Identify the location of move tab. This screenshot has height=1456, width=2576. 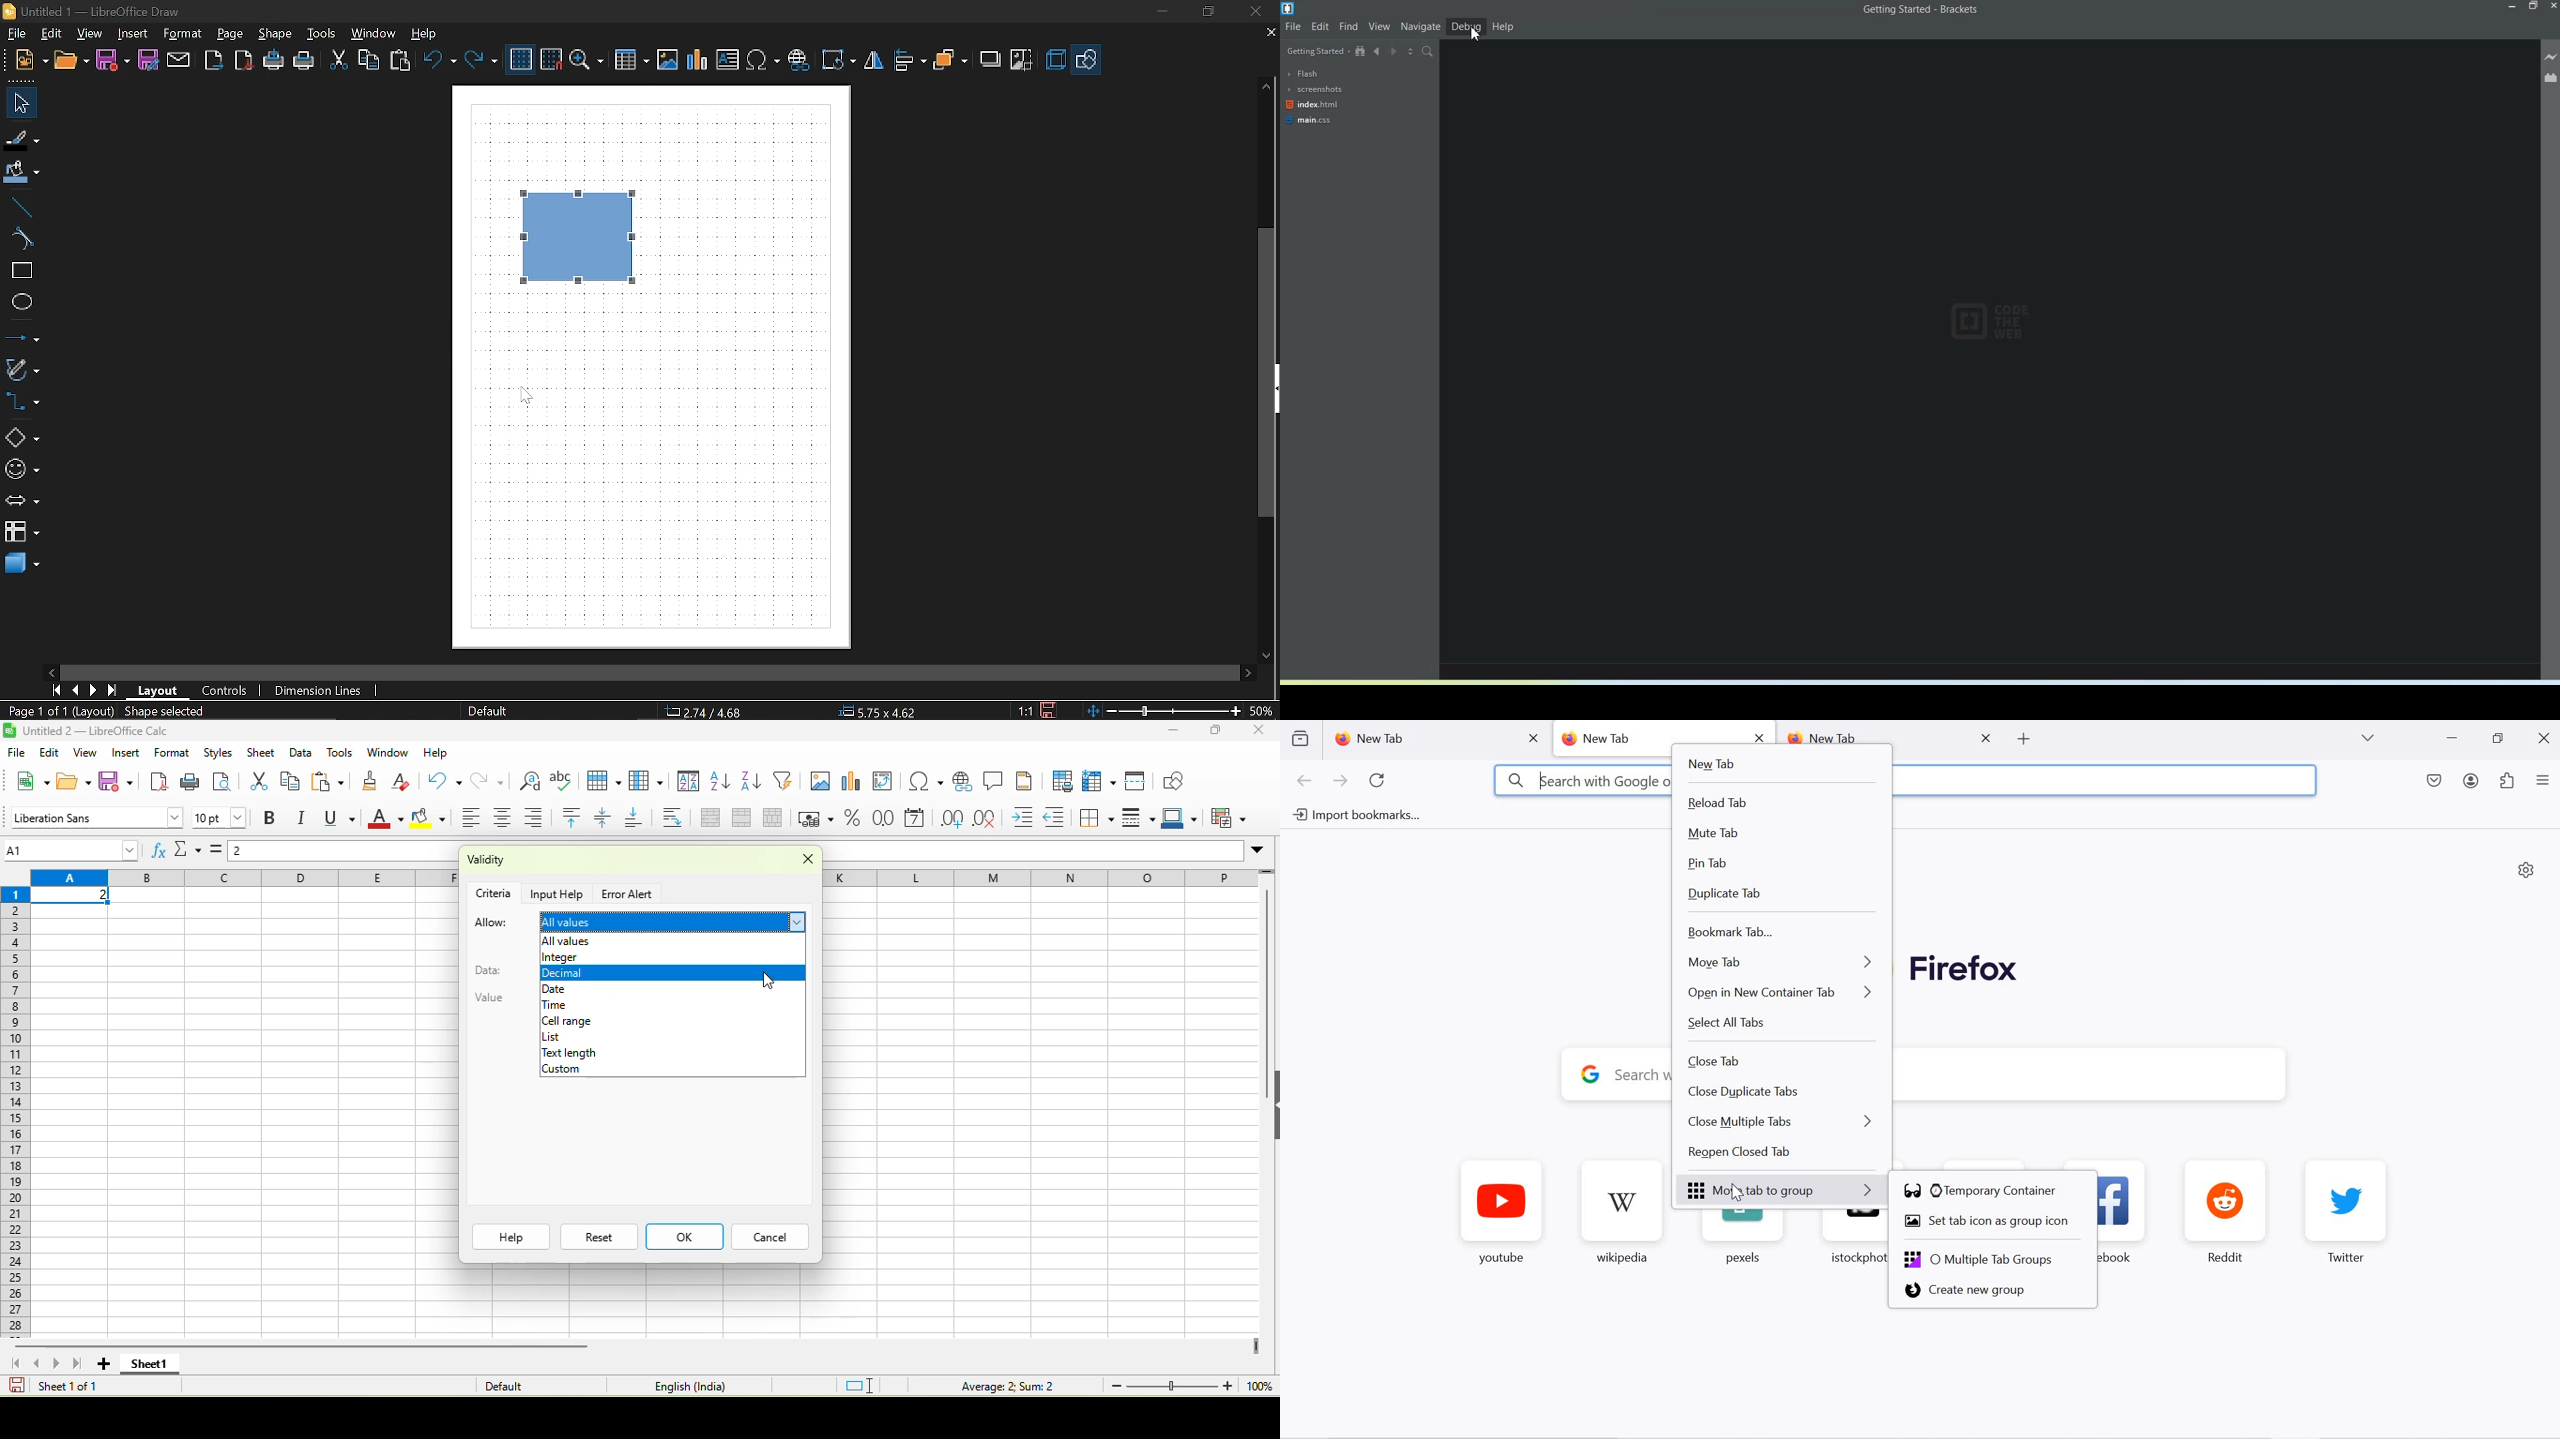
(1785, 961).